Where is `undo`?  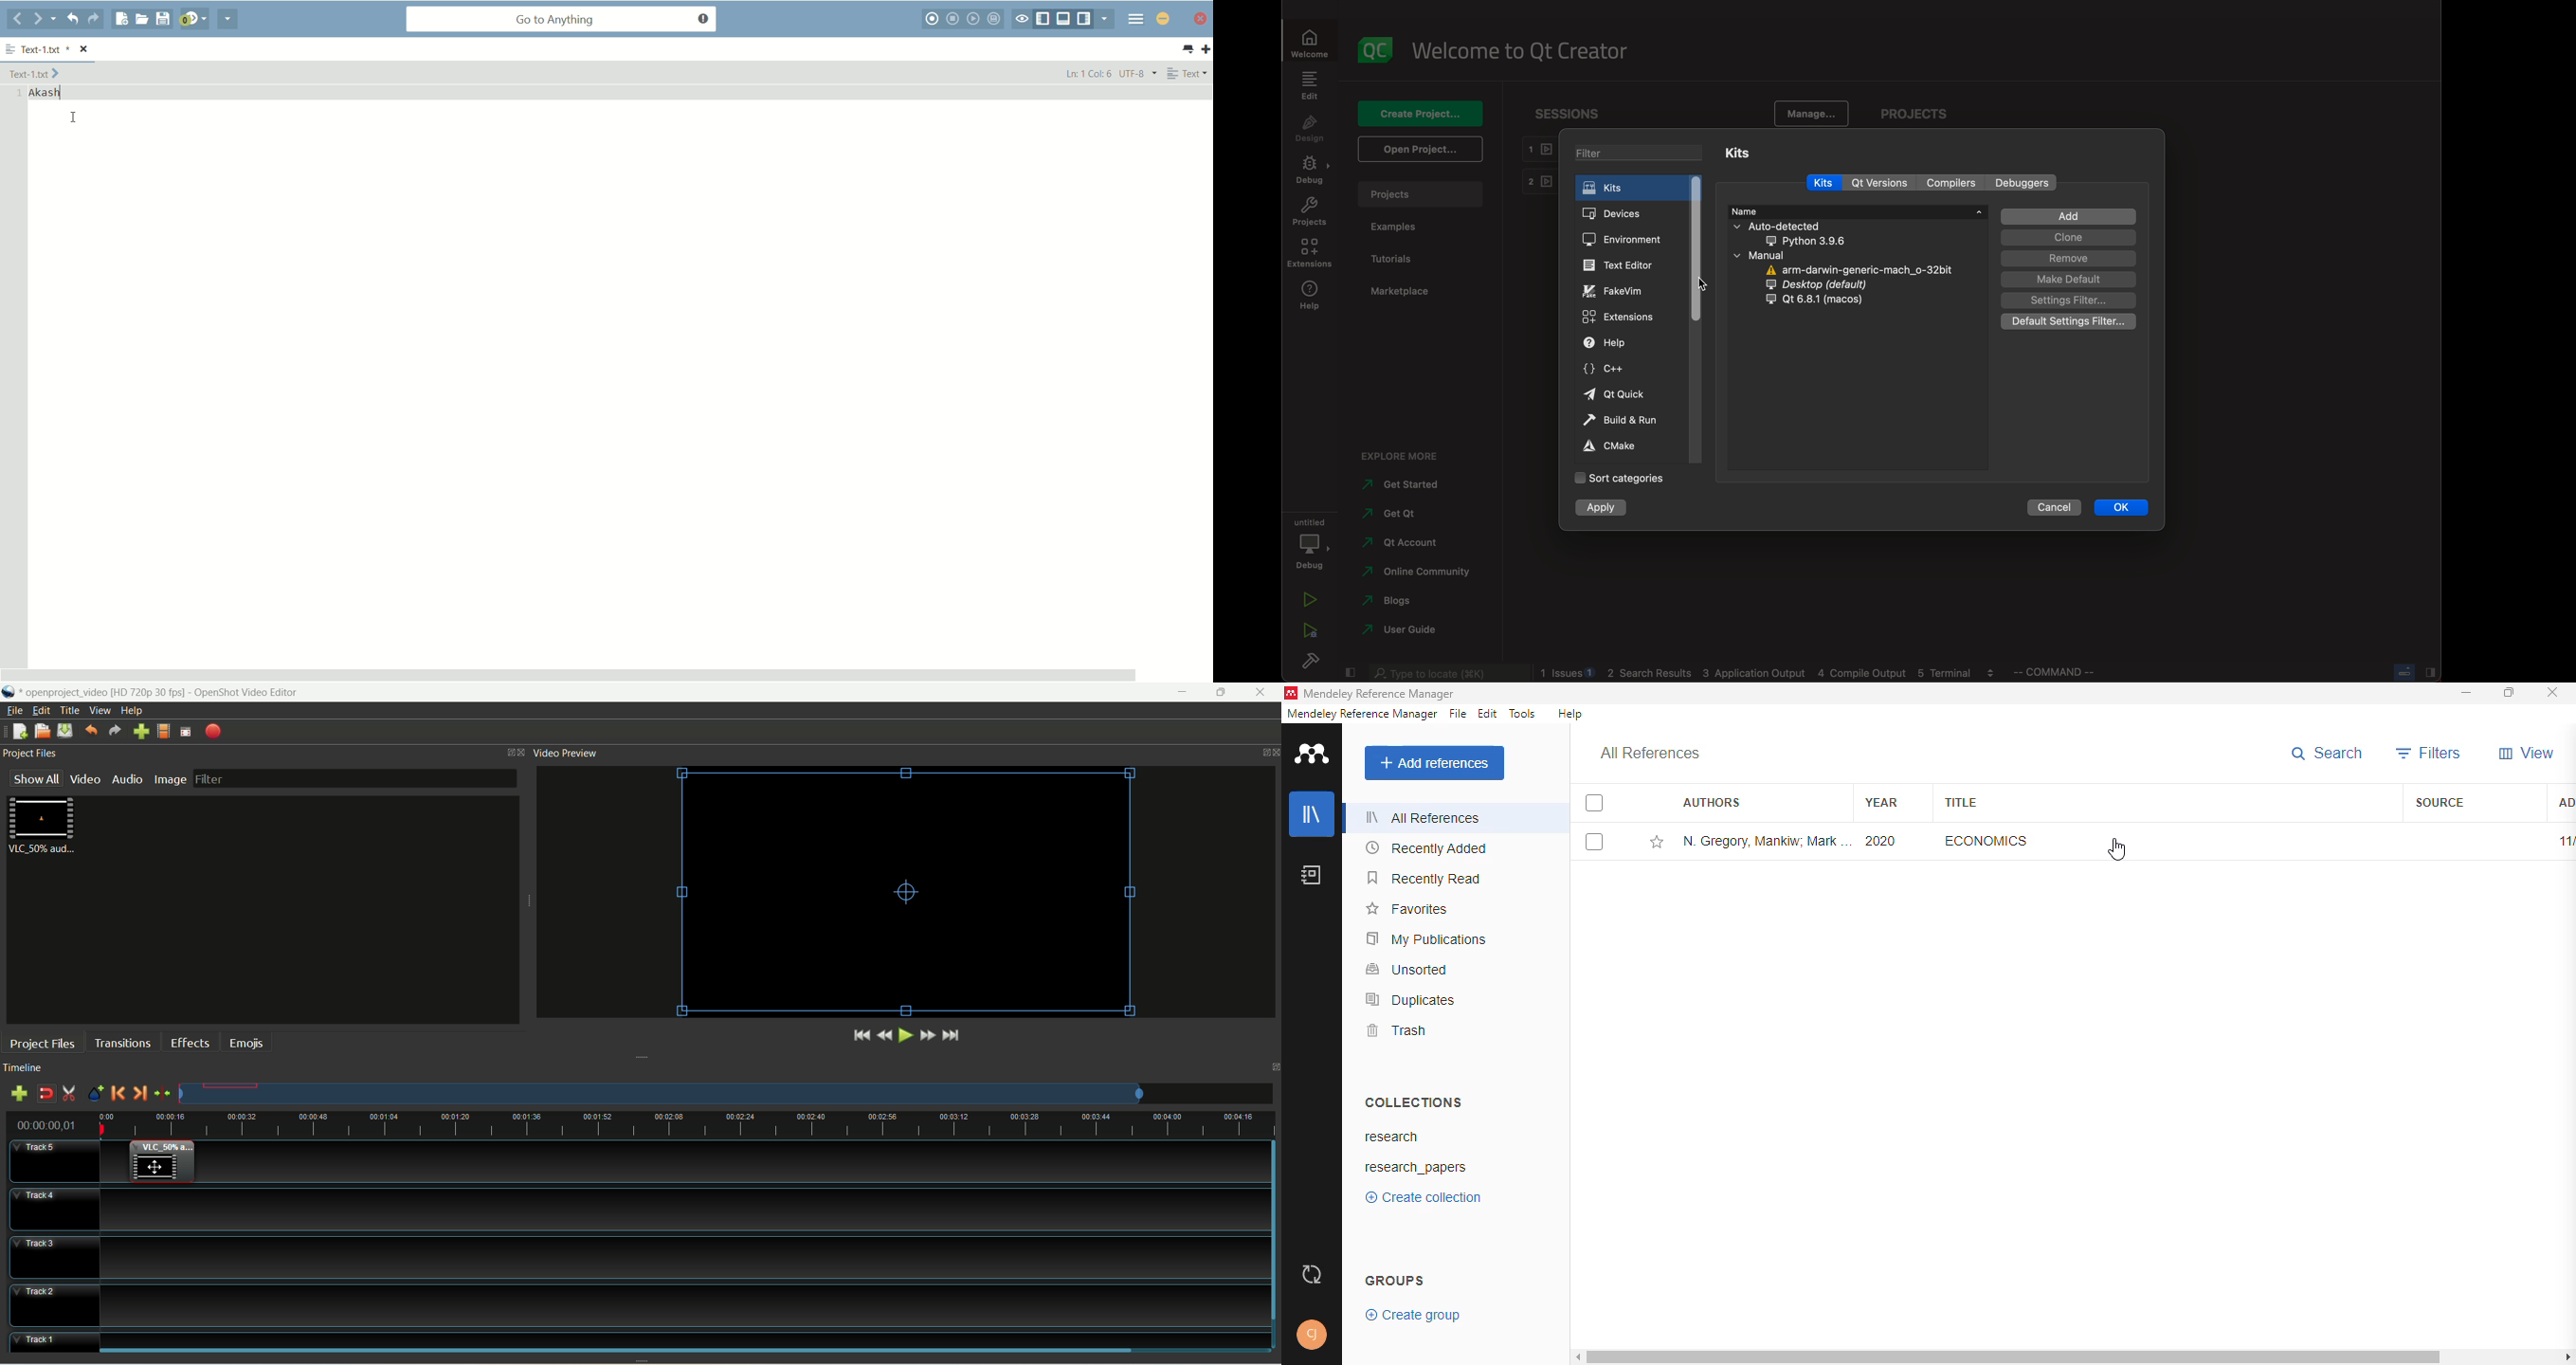 undo is located at coordinates (91, 732).